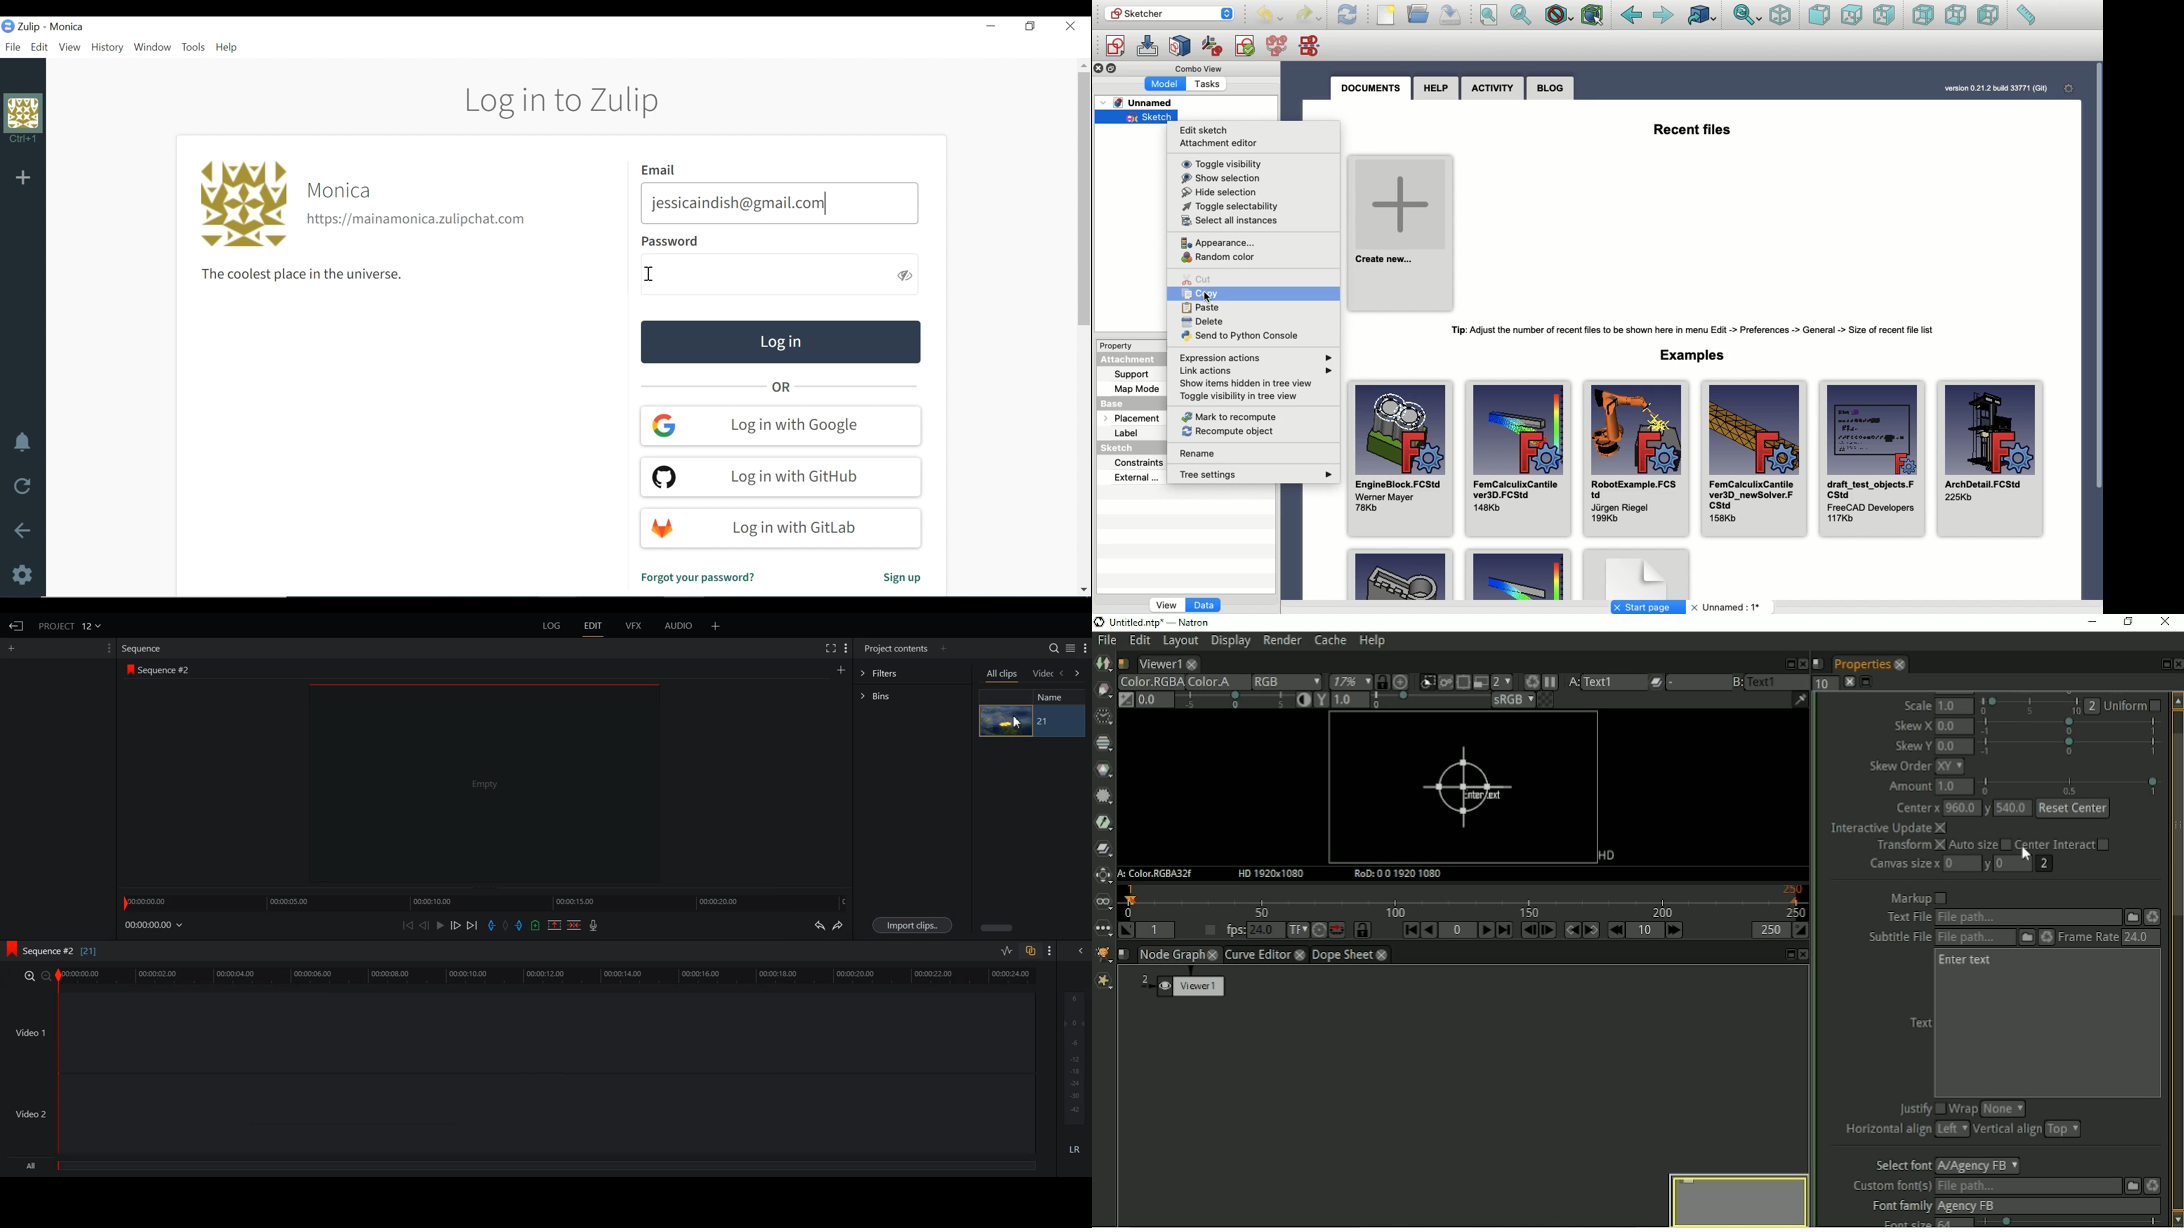 The width and height of the screenshot is (2184, 1232). What do you see at coordinates (1781, 15) in the screenshot?
I see `Isometric` at bounding box center [1781, 15].